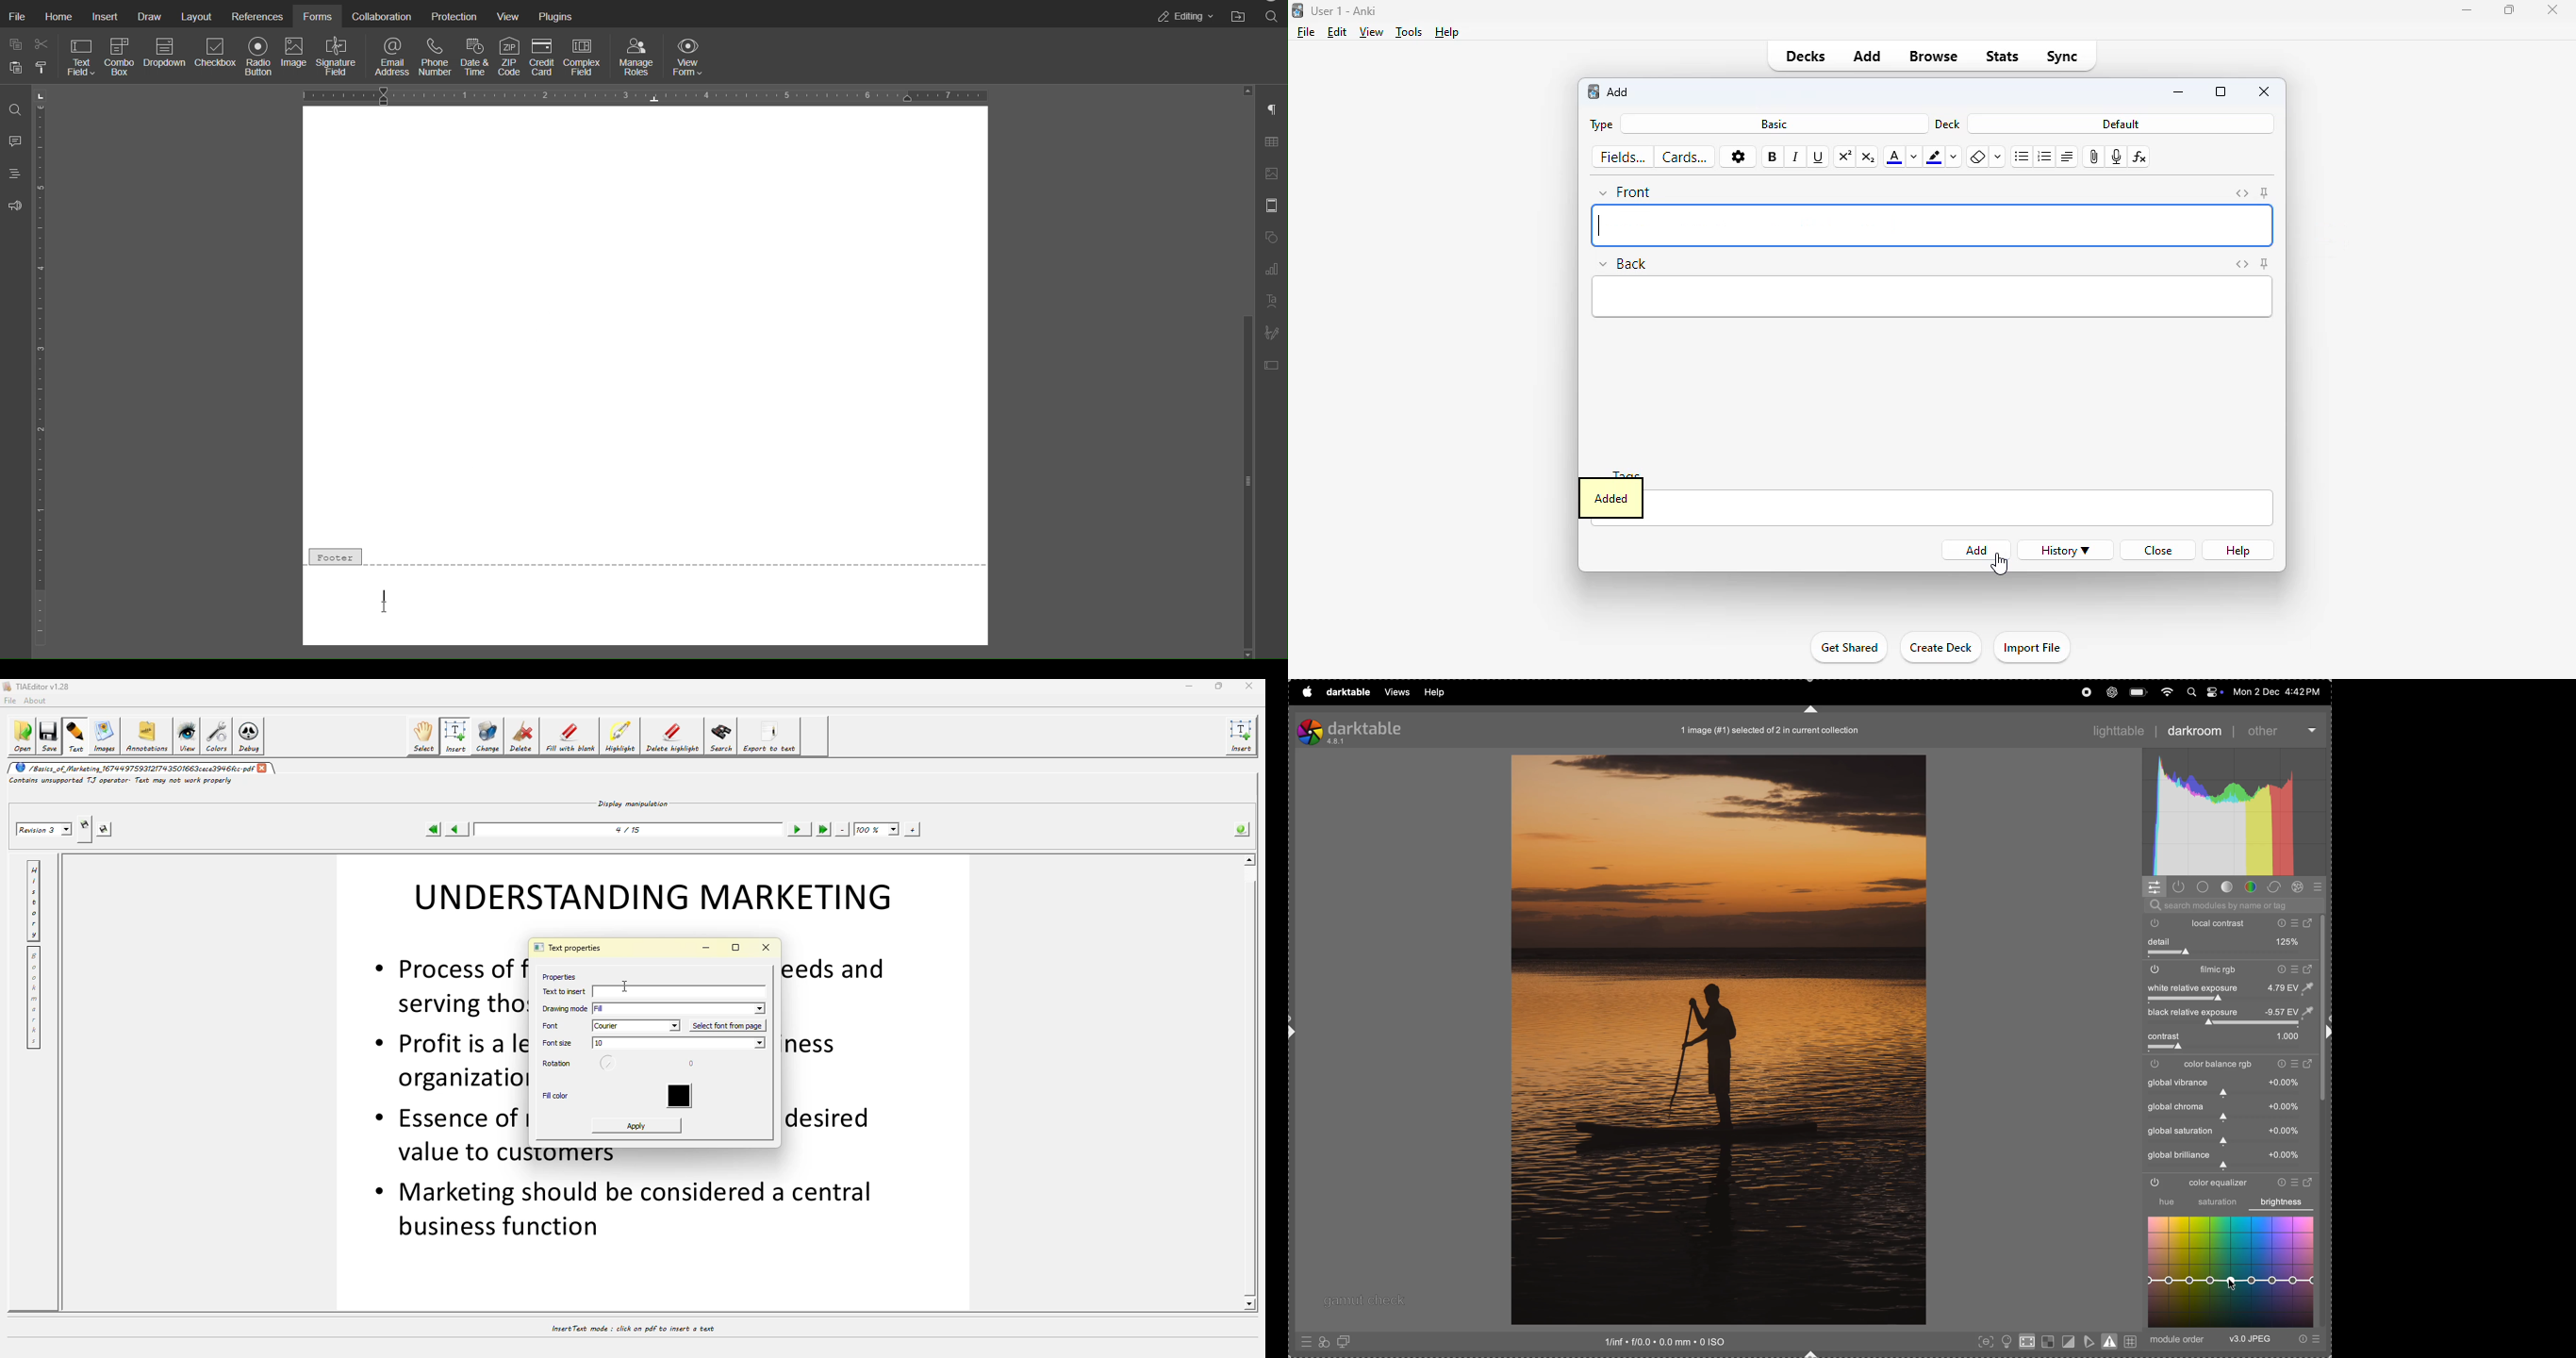 The height and width of the screenshot is (1372, 2576). I want to click on Paragraph Settings, so click(1271, 111).